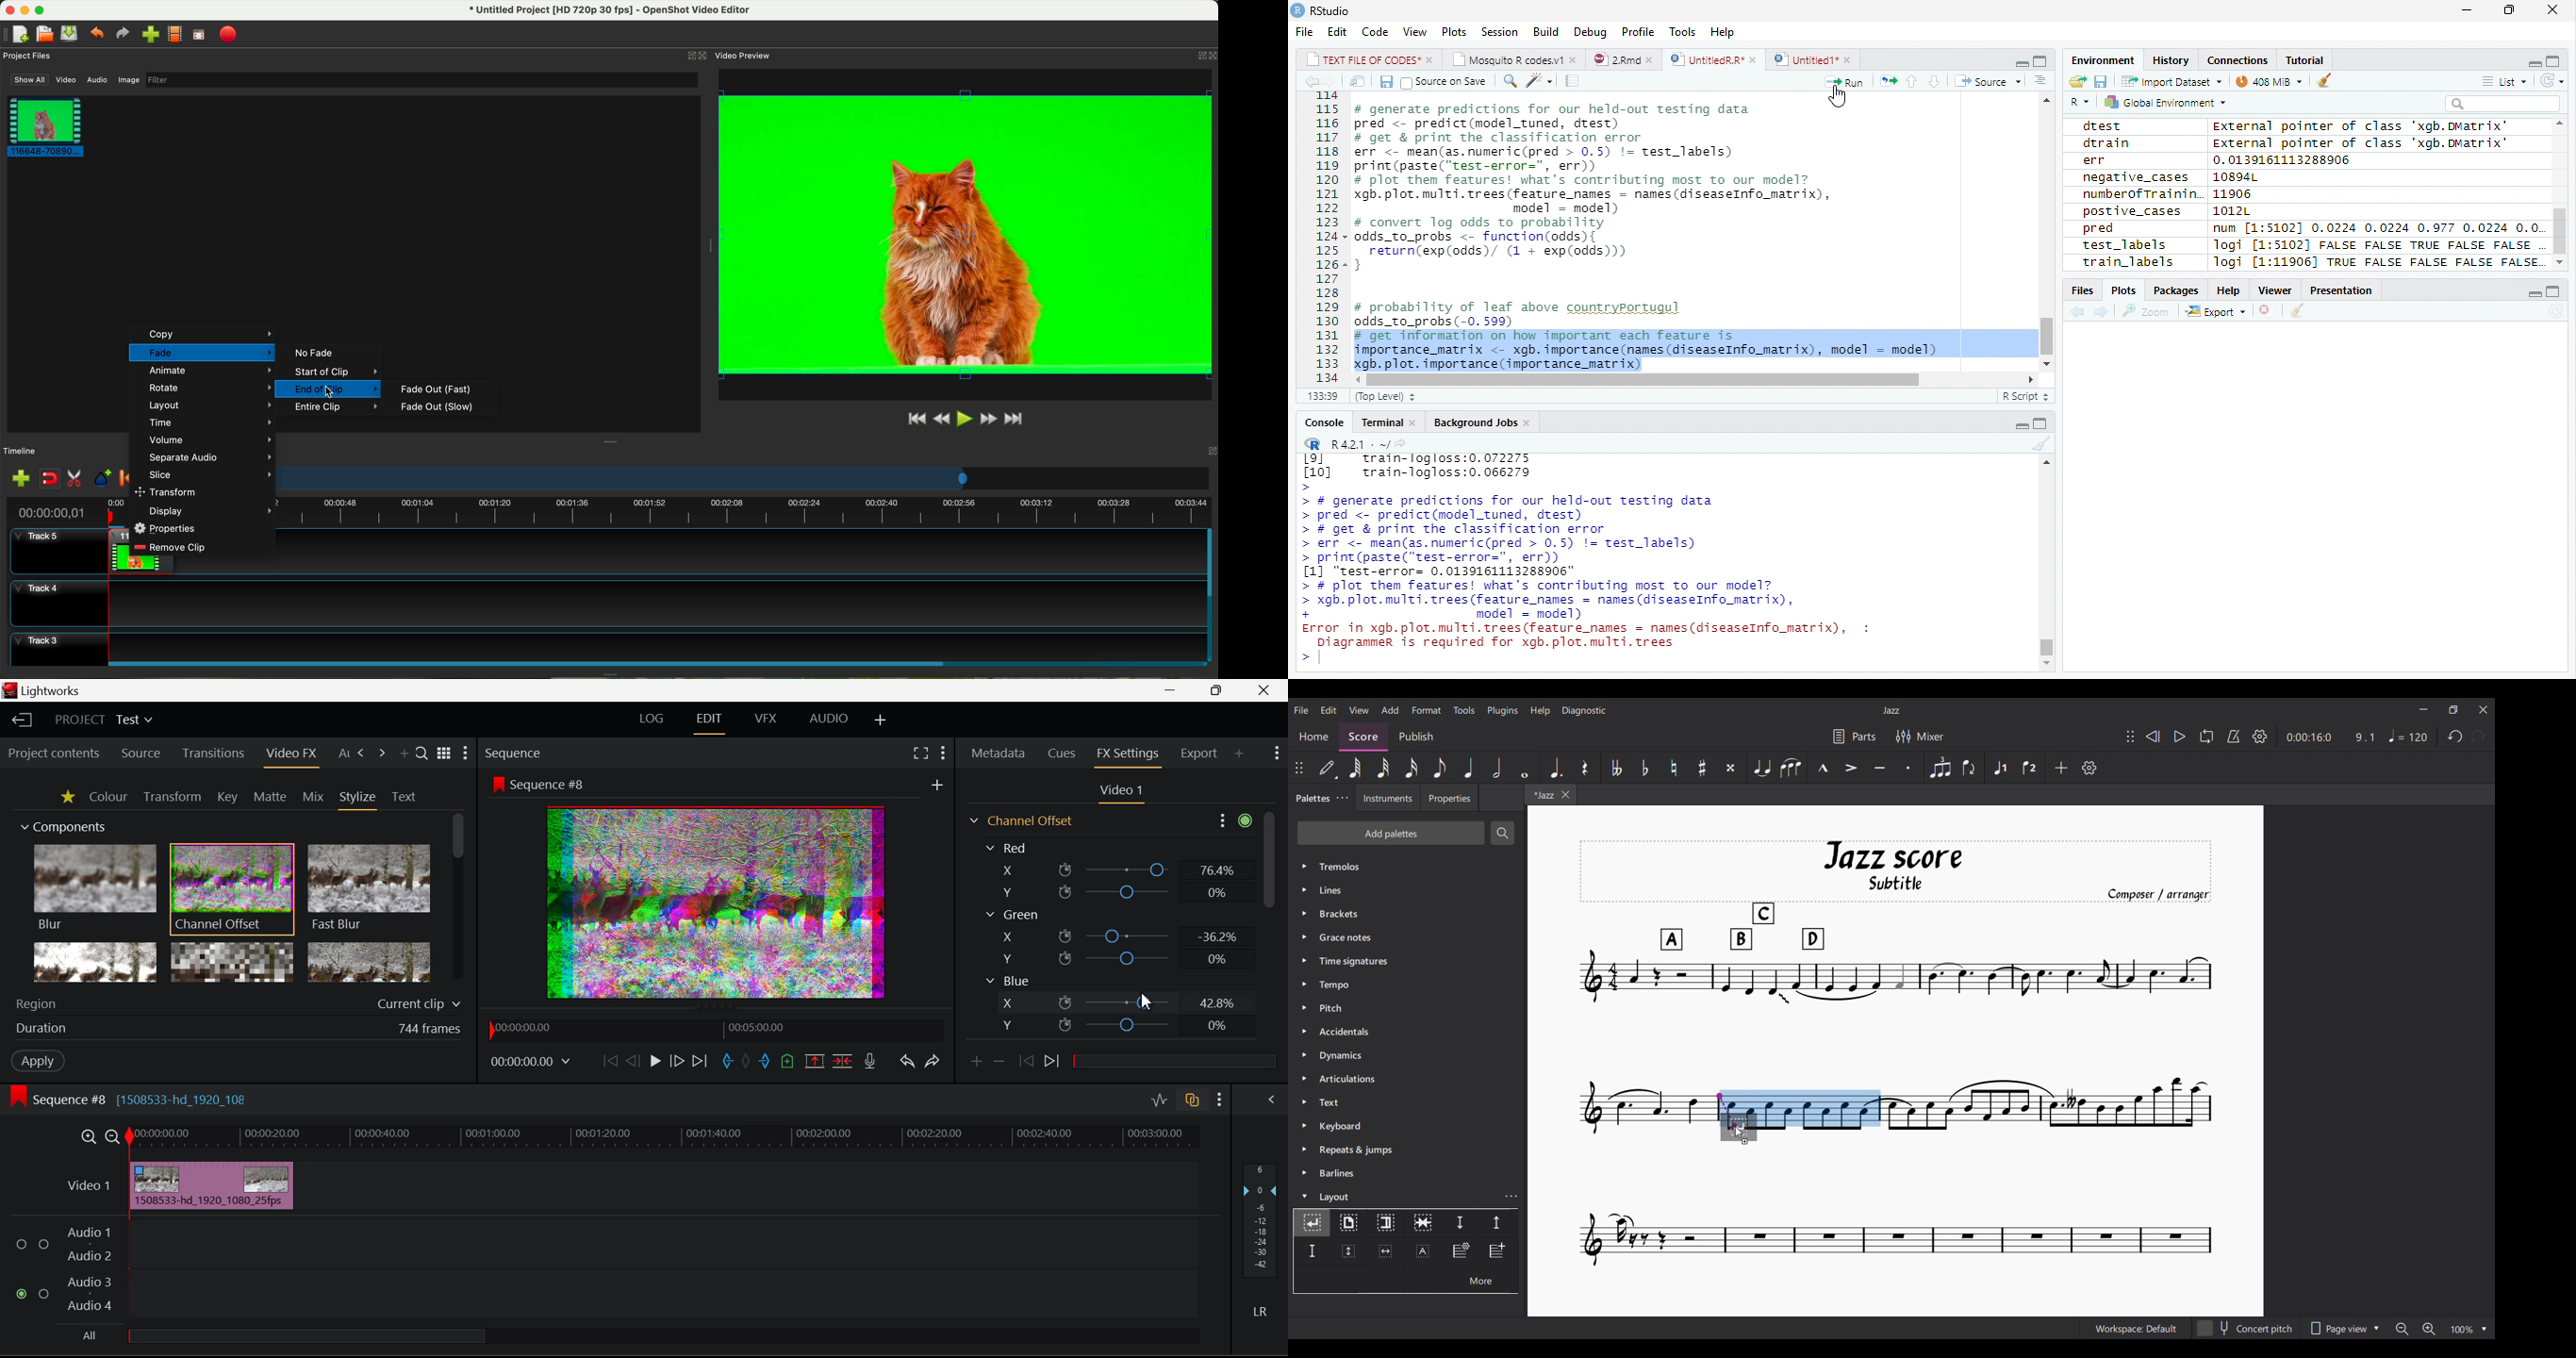  Describe the element at coordinates (1325, 422) in the screenshot. I see `Console` at that location.